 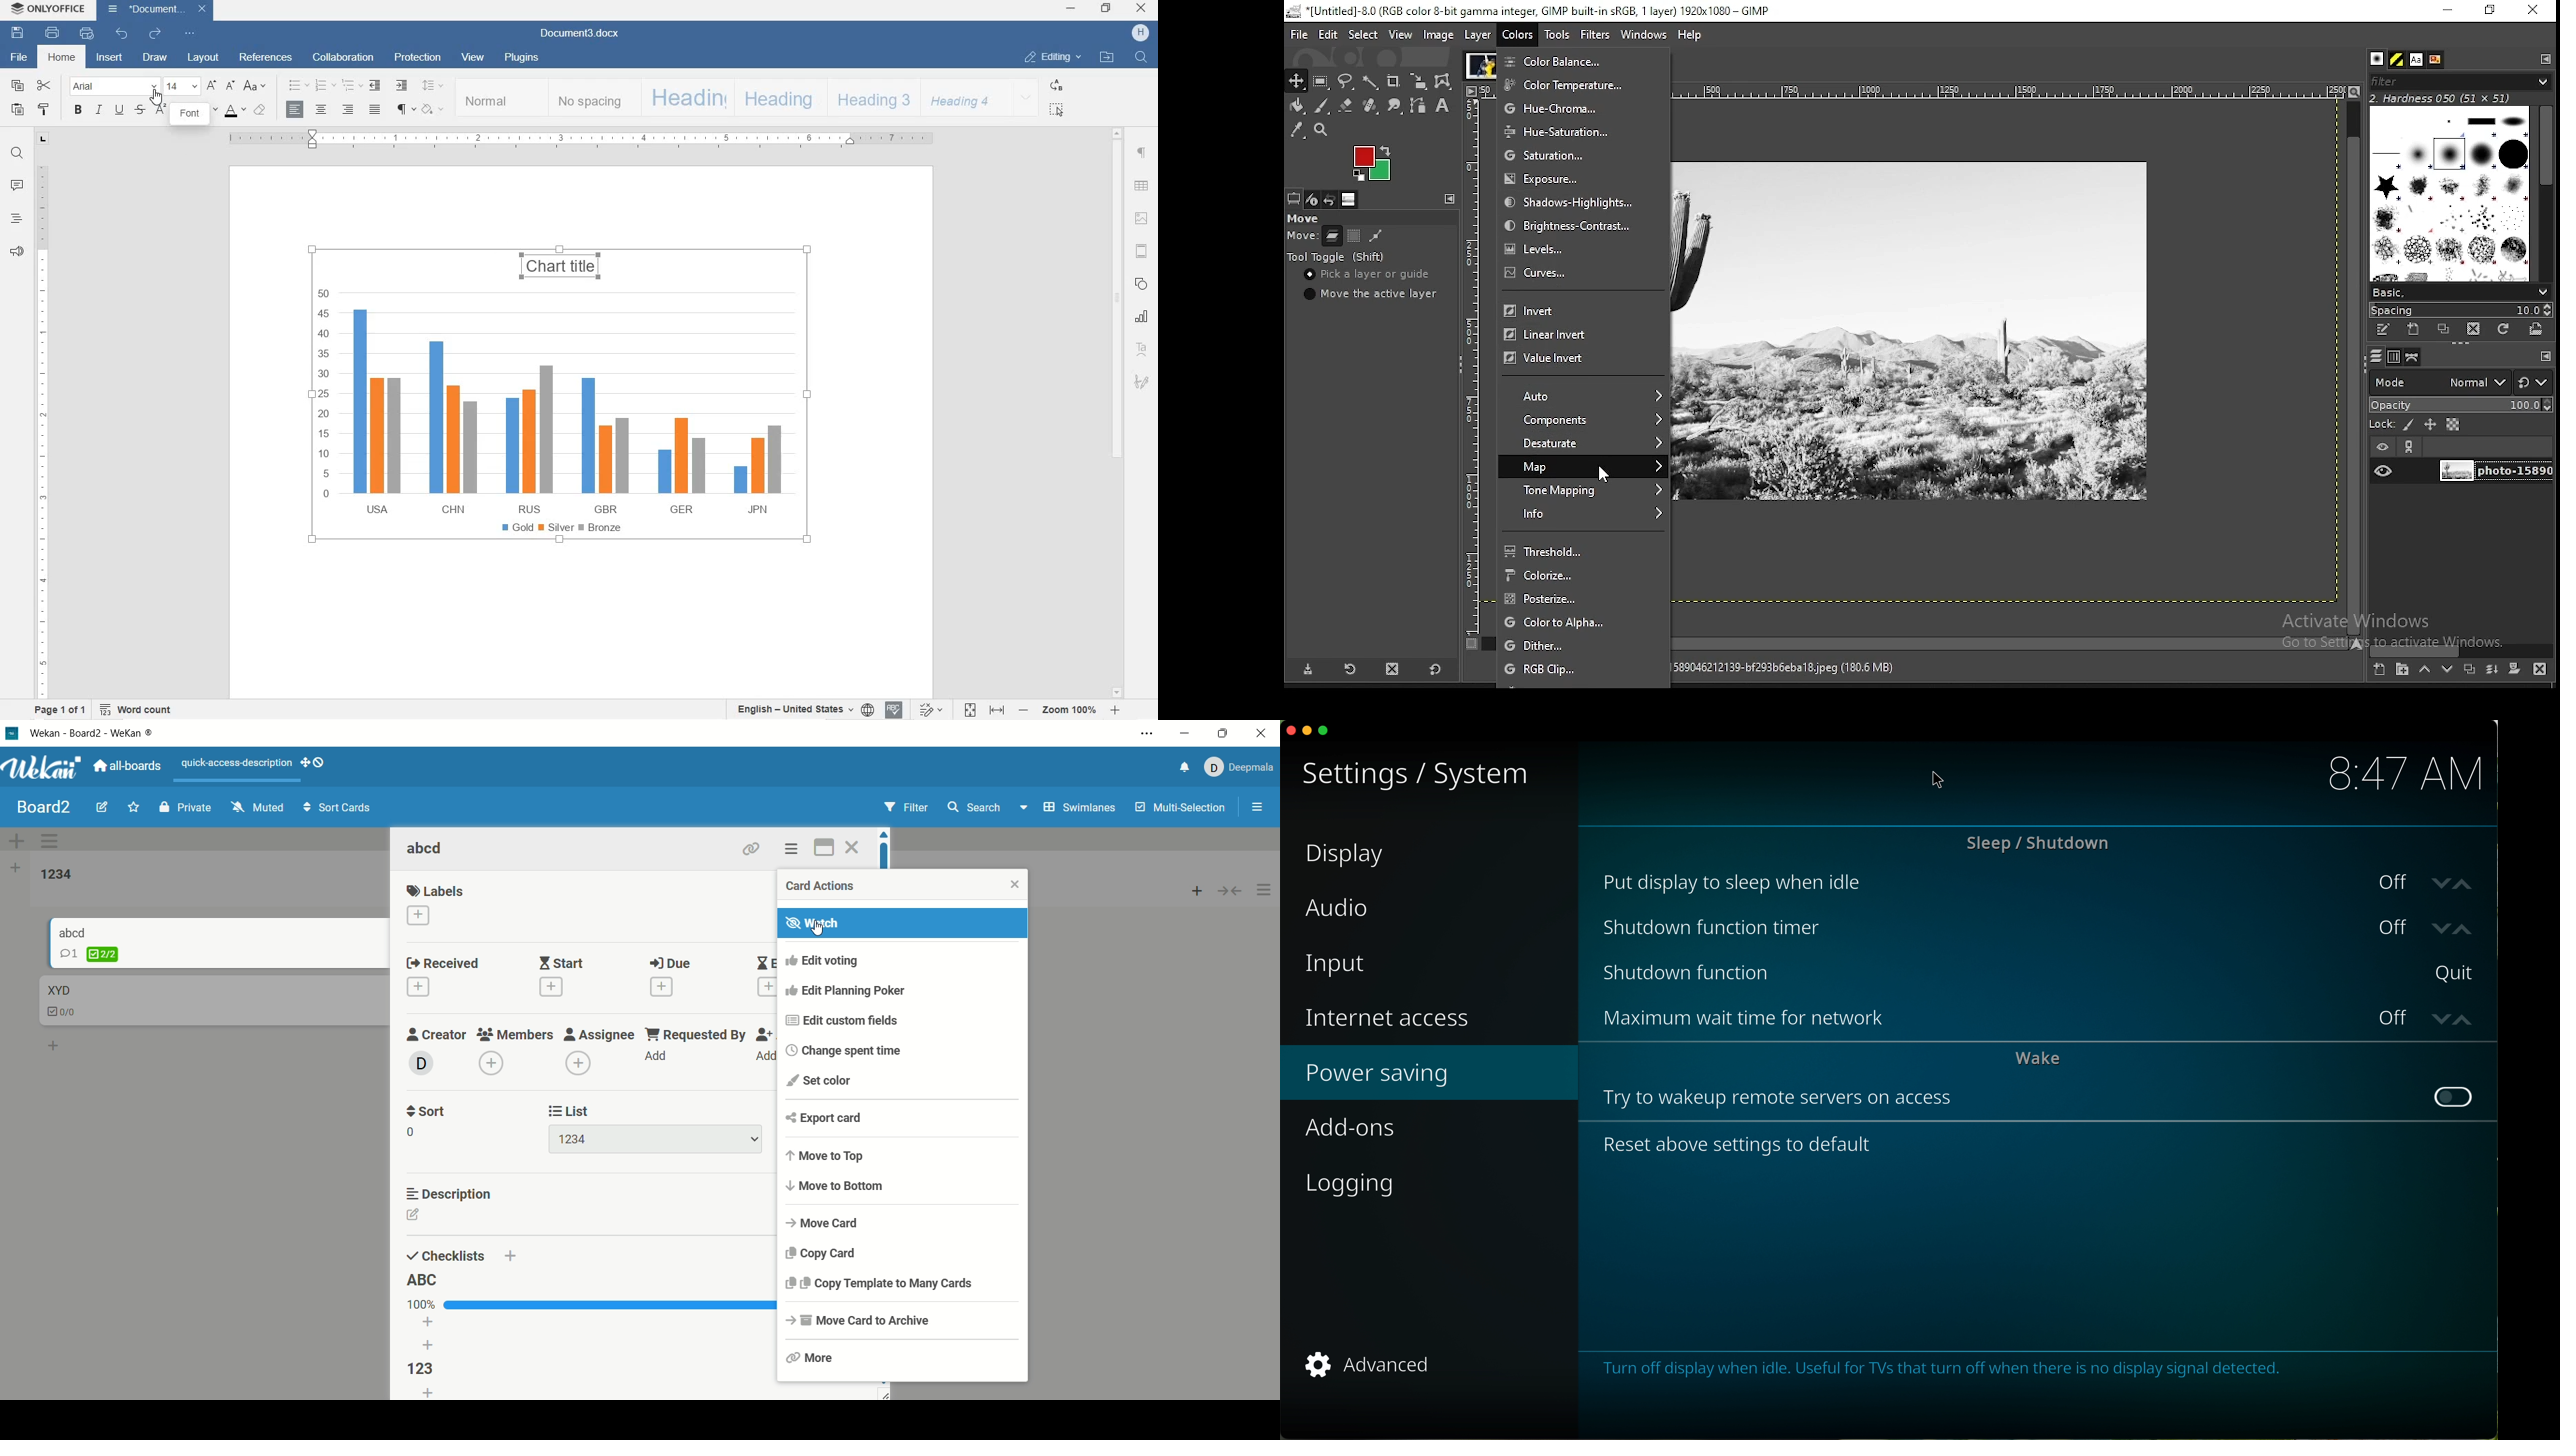 What do you see at coordinates (2450, 1019) in the screenshot?
I see `arrows` at bounding box center [2450, 1019].